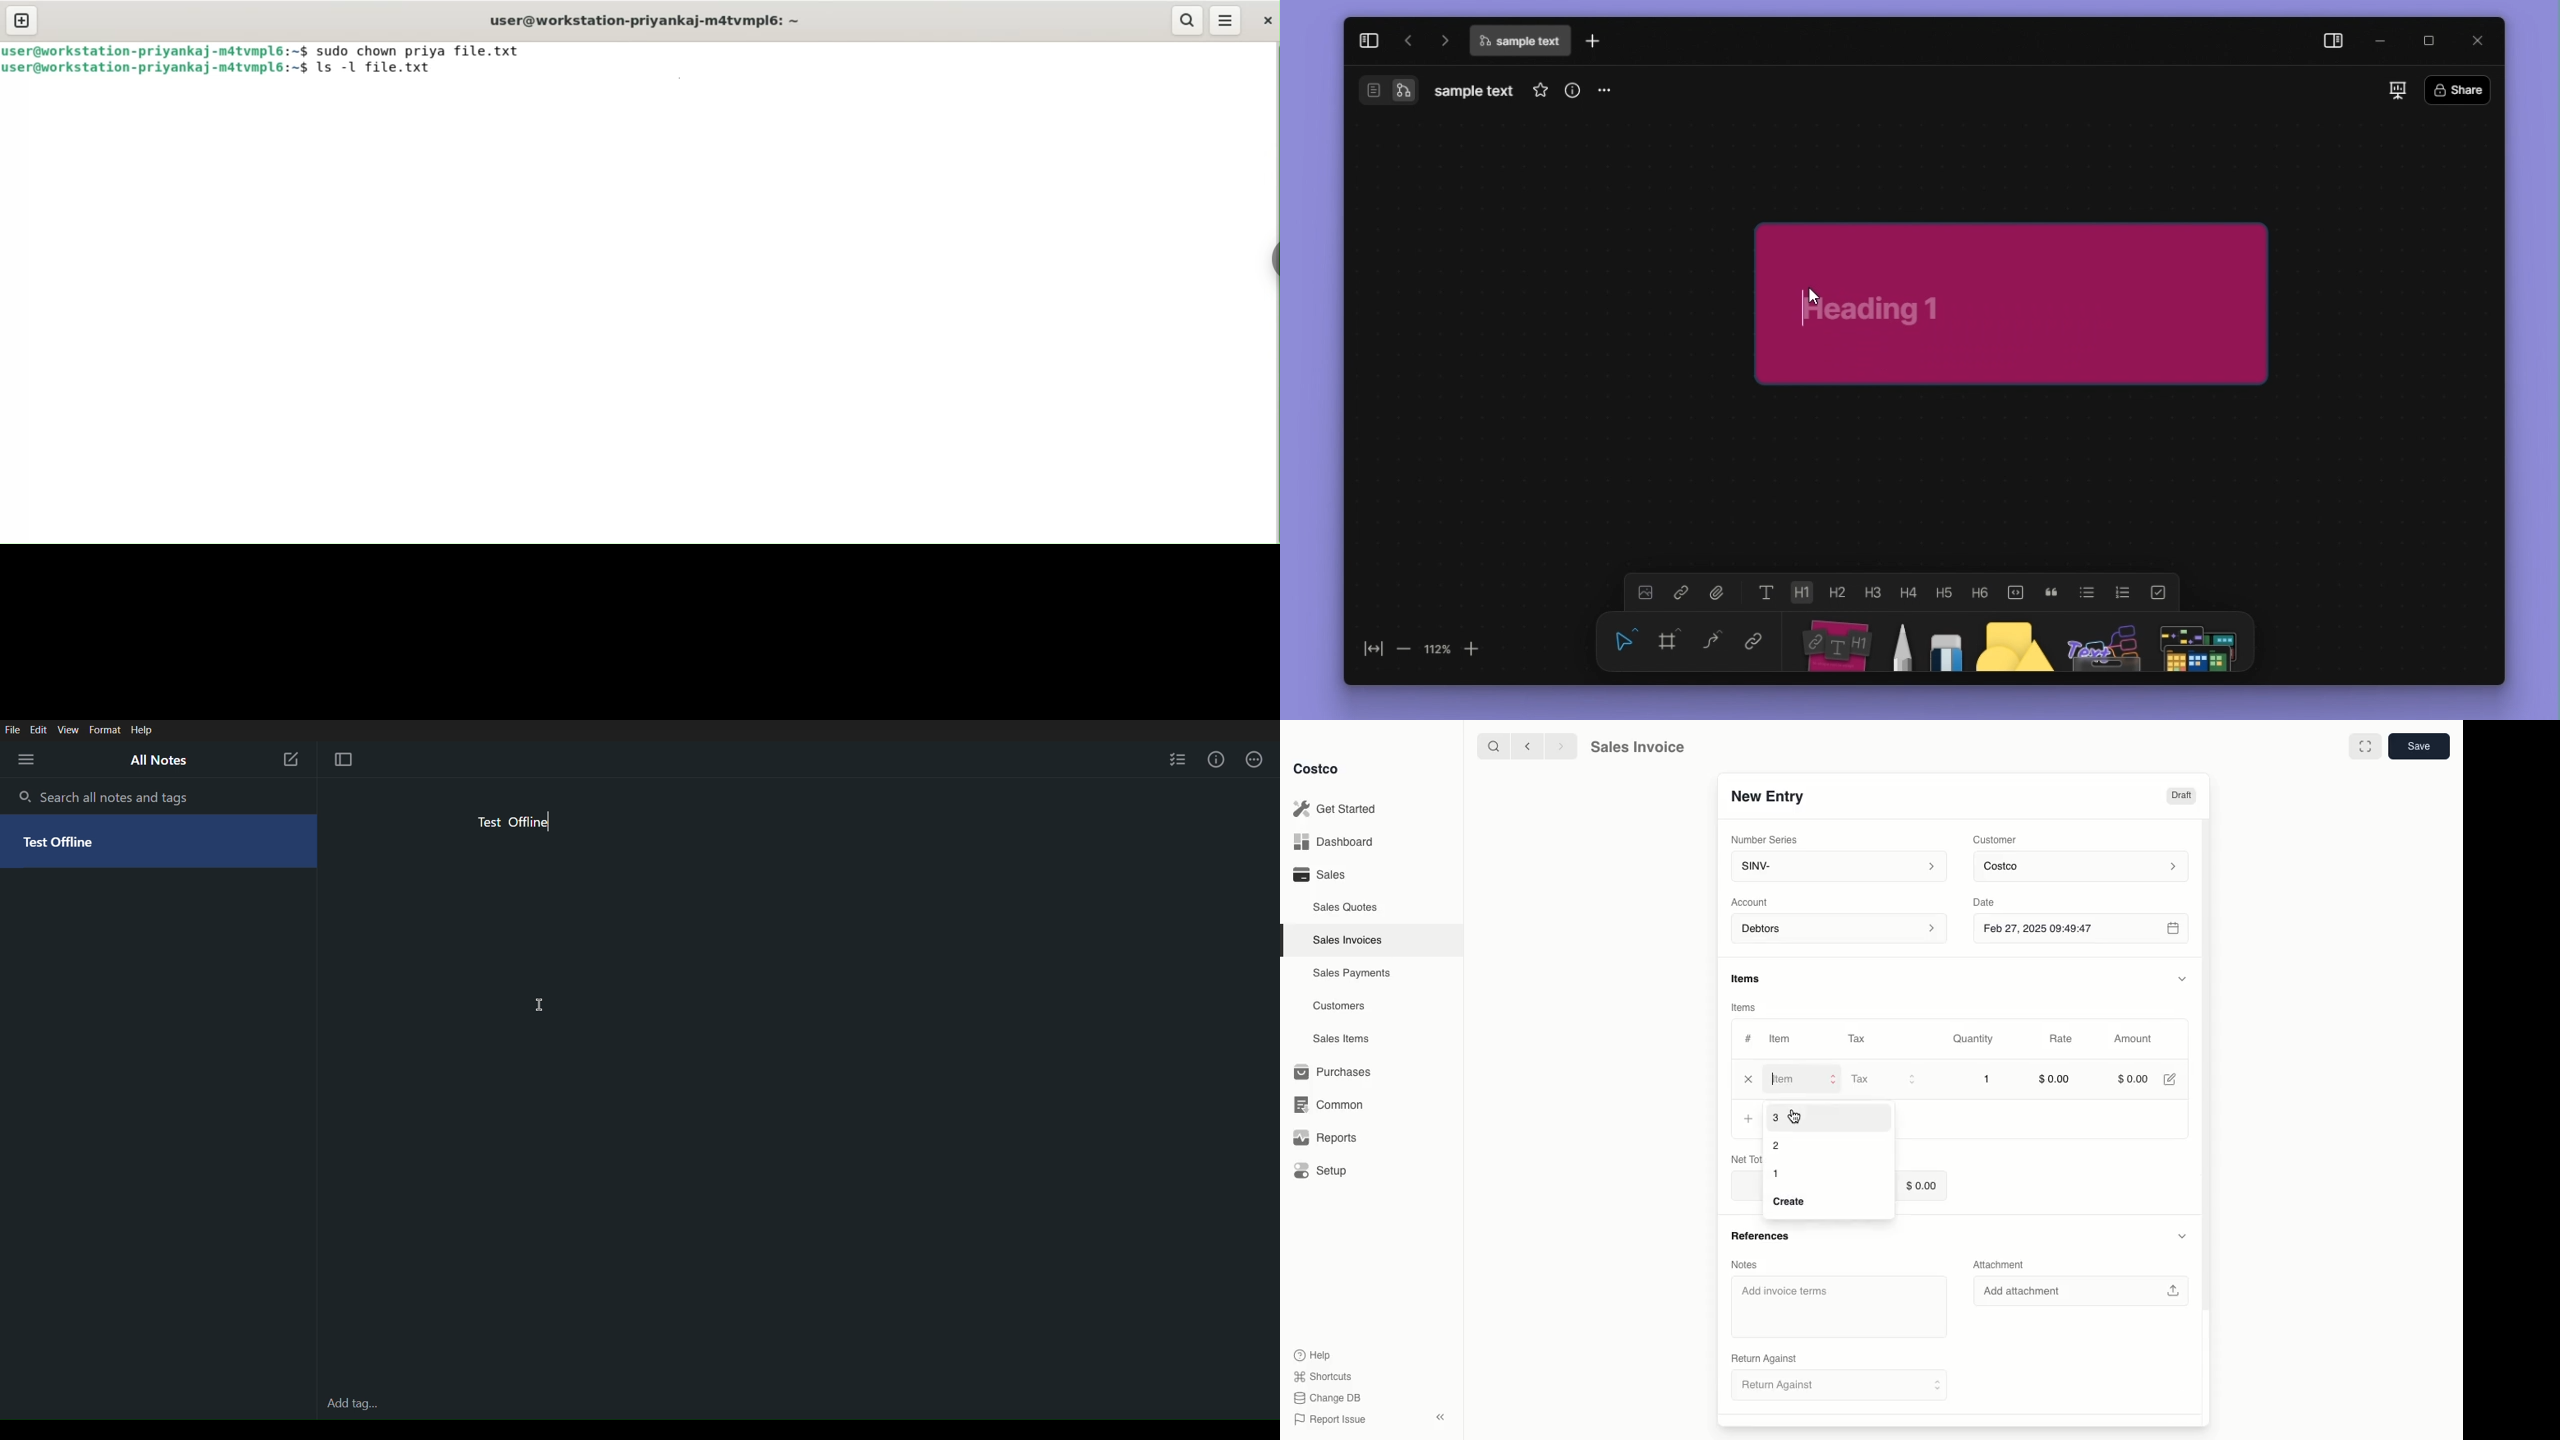 Image resolution: width=2576 pixels, height=1456 pixels. What do you see at coordinates (2173, 1078) in the screenshot?
I see `Edit` at bounding box center [2173, 1078].